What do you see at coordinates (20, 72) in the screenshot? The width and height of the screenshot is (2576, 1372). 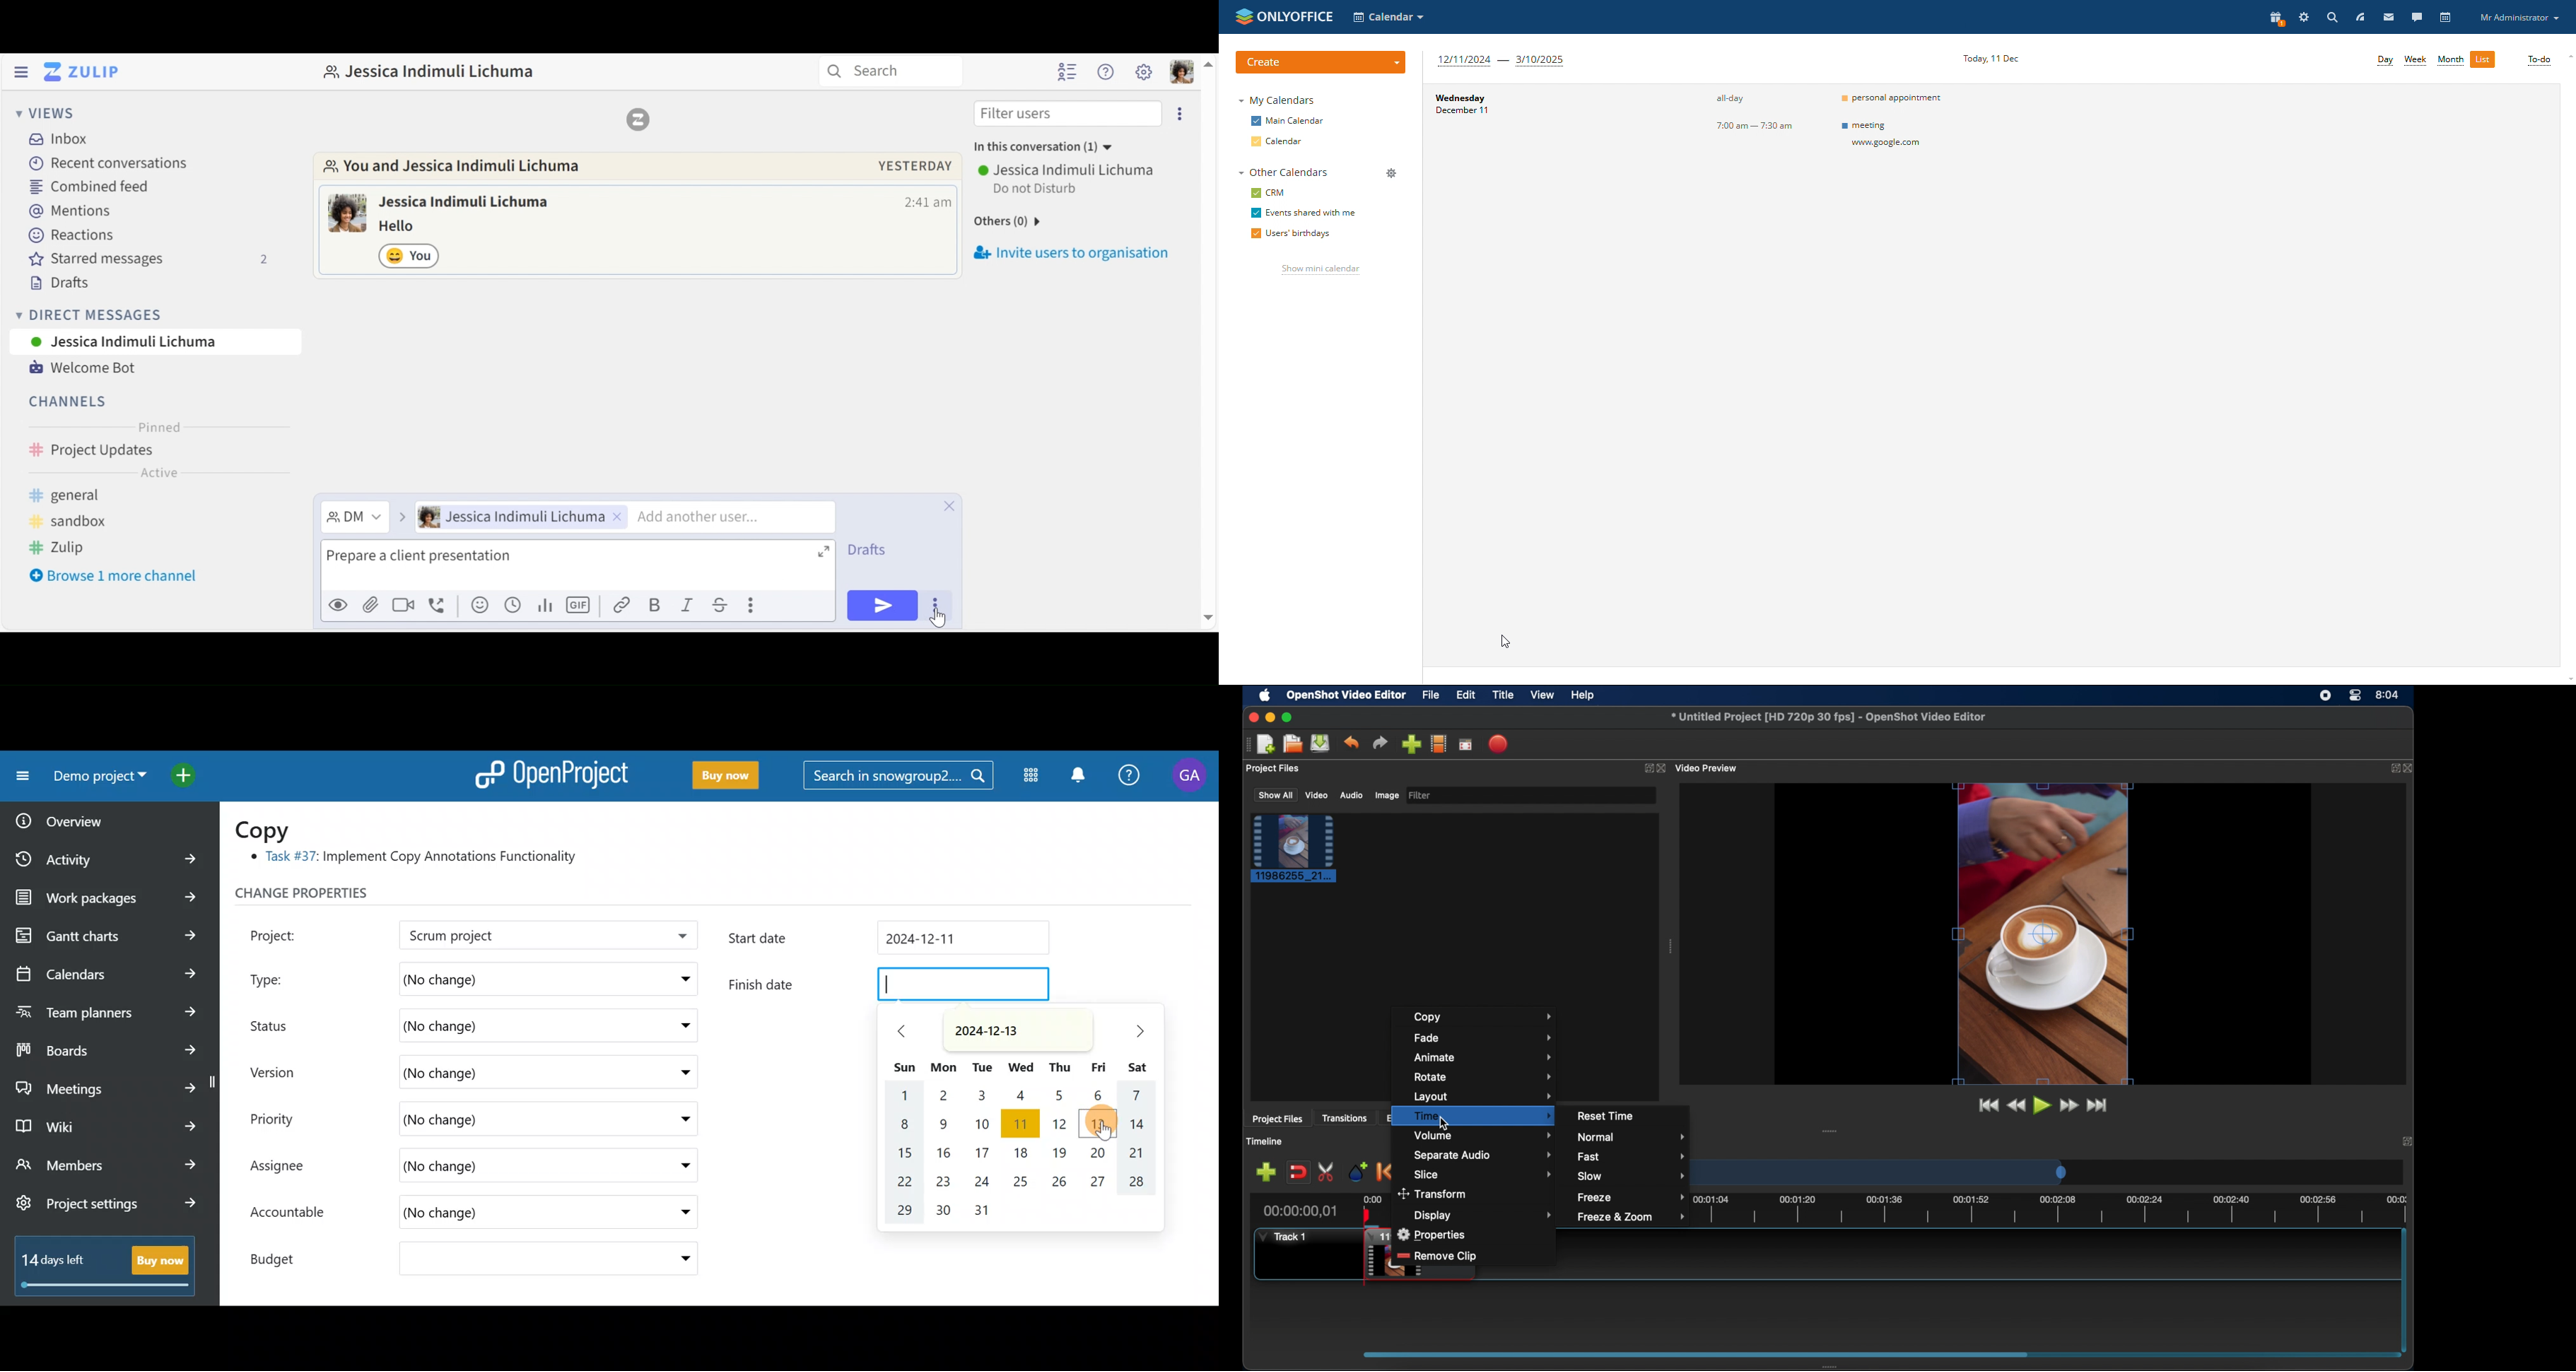 I see `Hide Left Sidebar` at bounding box center [20, 72].